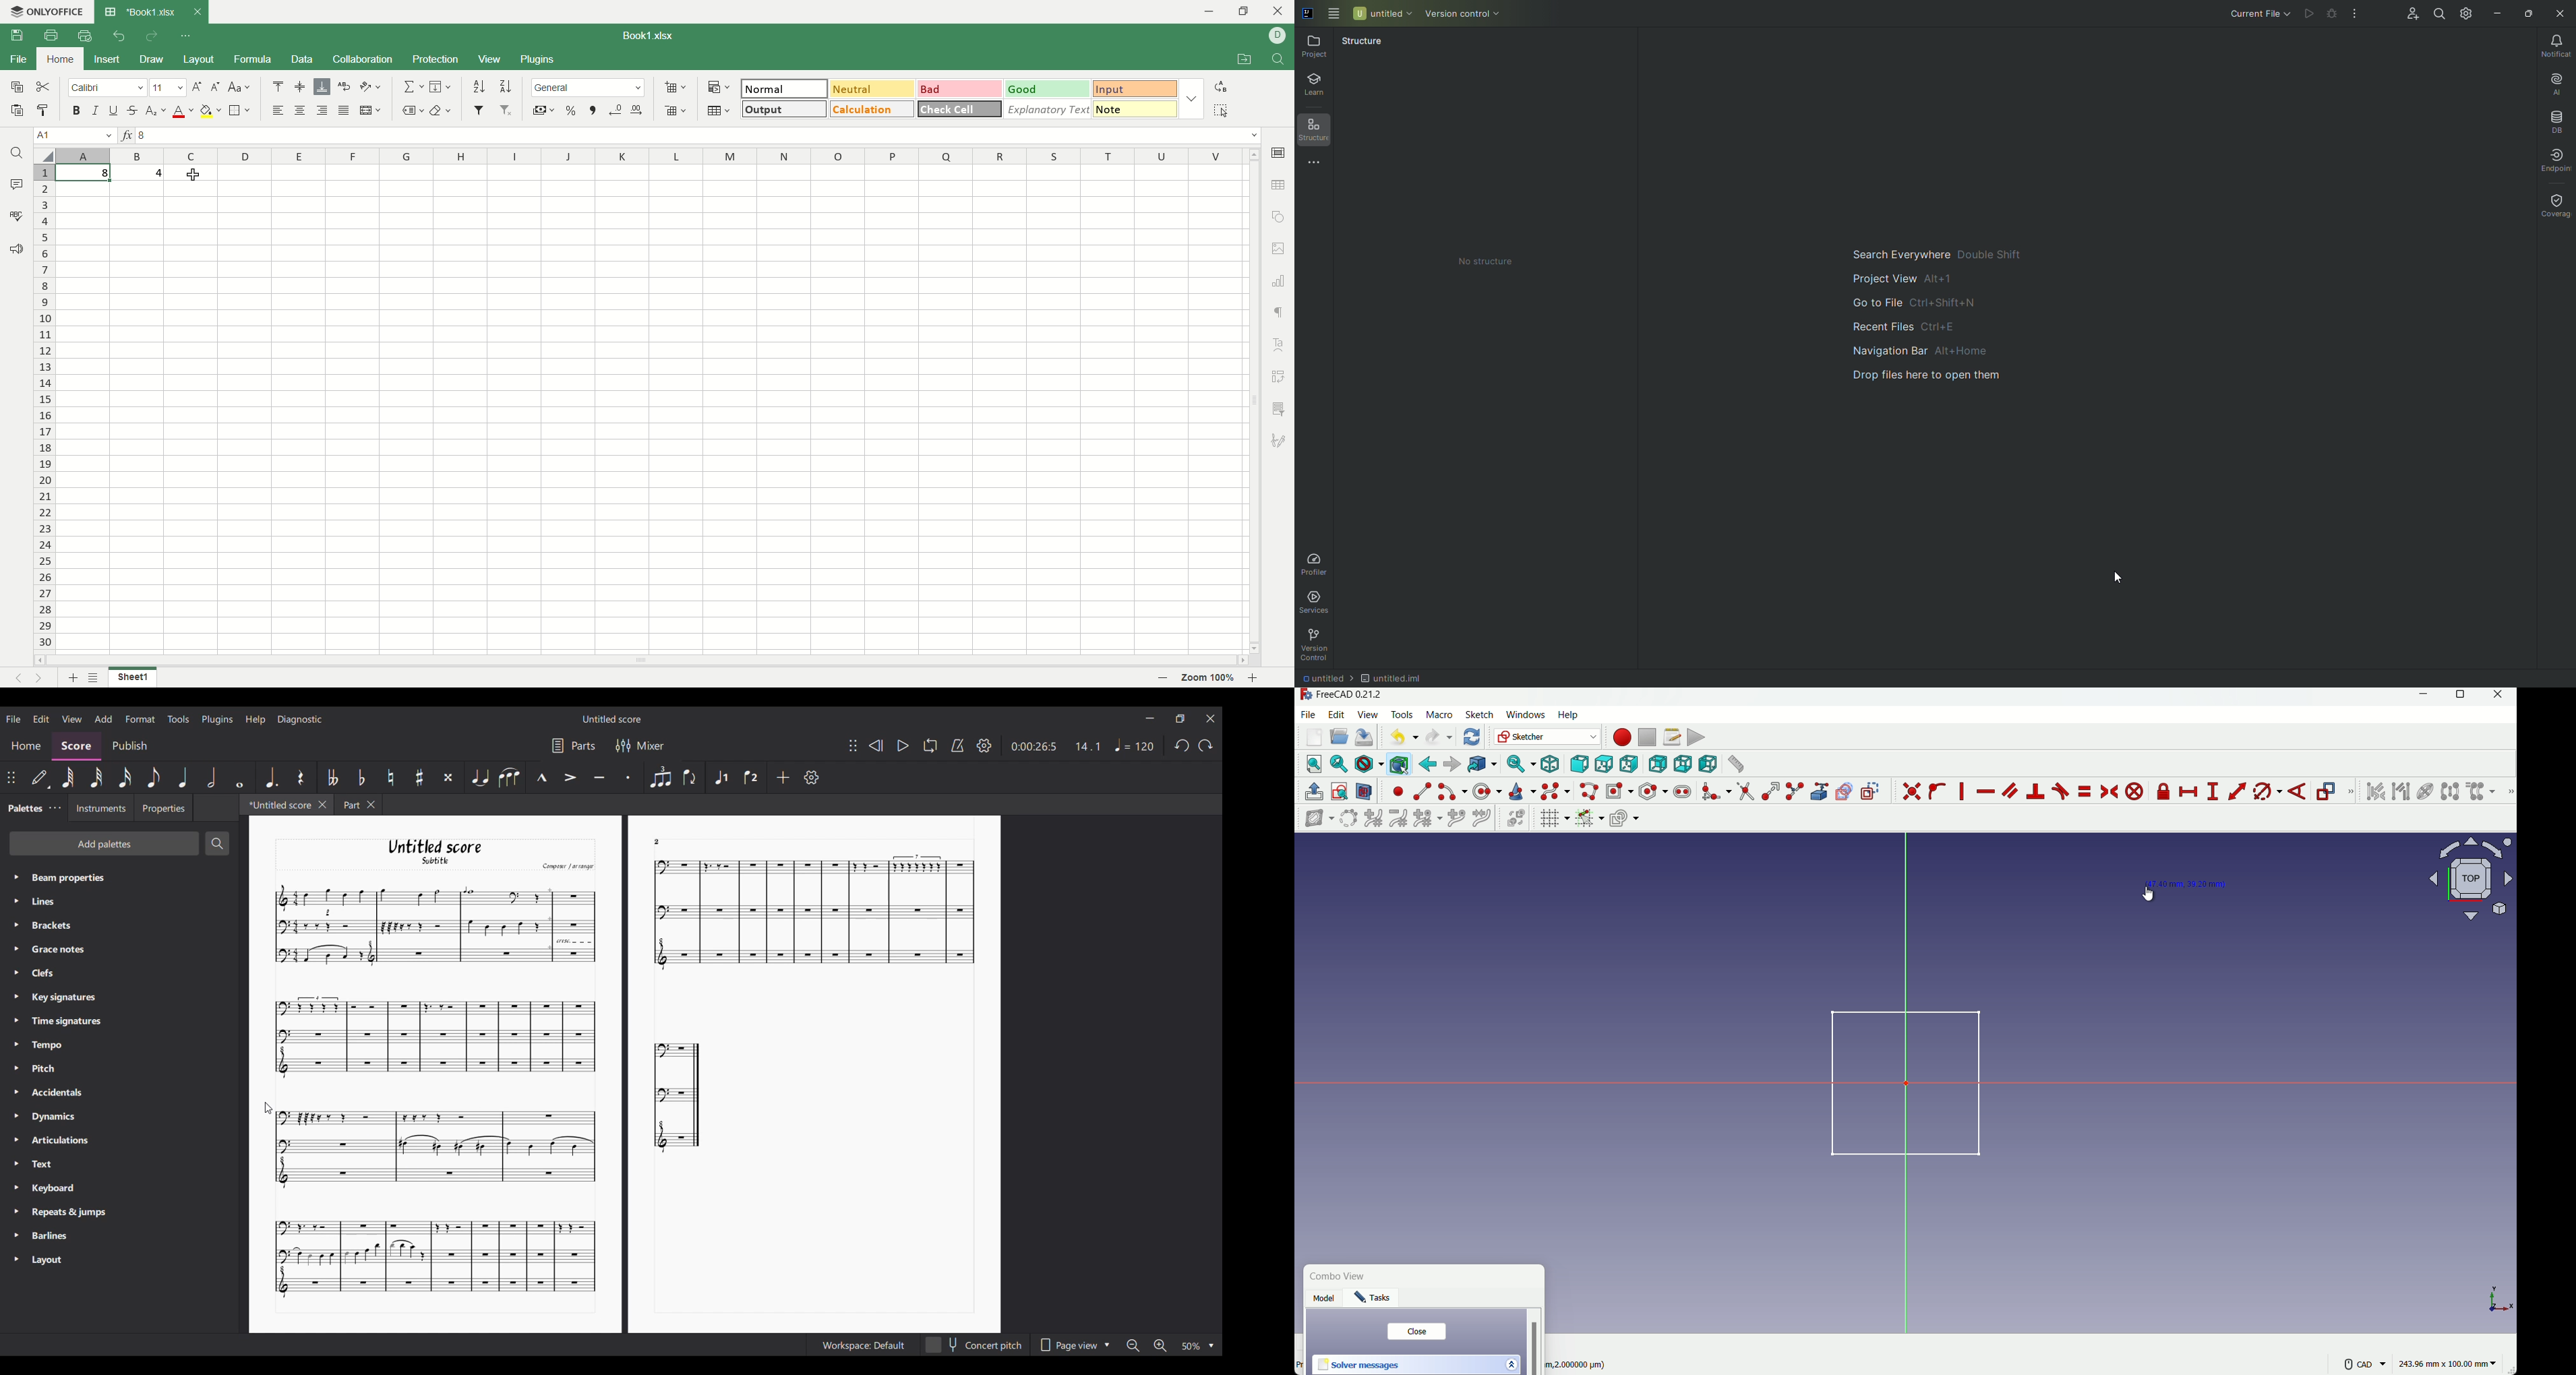 Image resolution: width=2576 pixels, height=1400 pixels. Describe the element at coordinates (1161, 1346) in the screenshot. I see `Zoom in` at that location.